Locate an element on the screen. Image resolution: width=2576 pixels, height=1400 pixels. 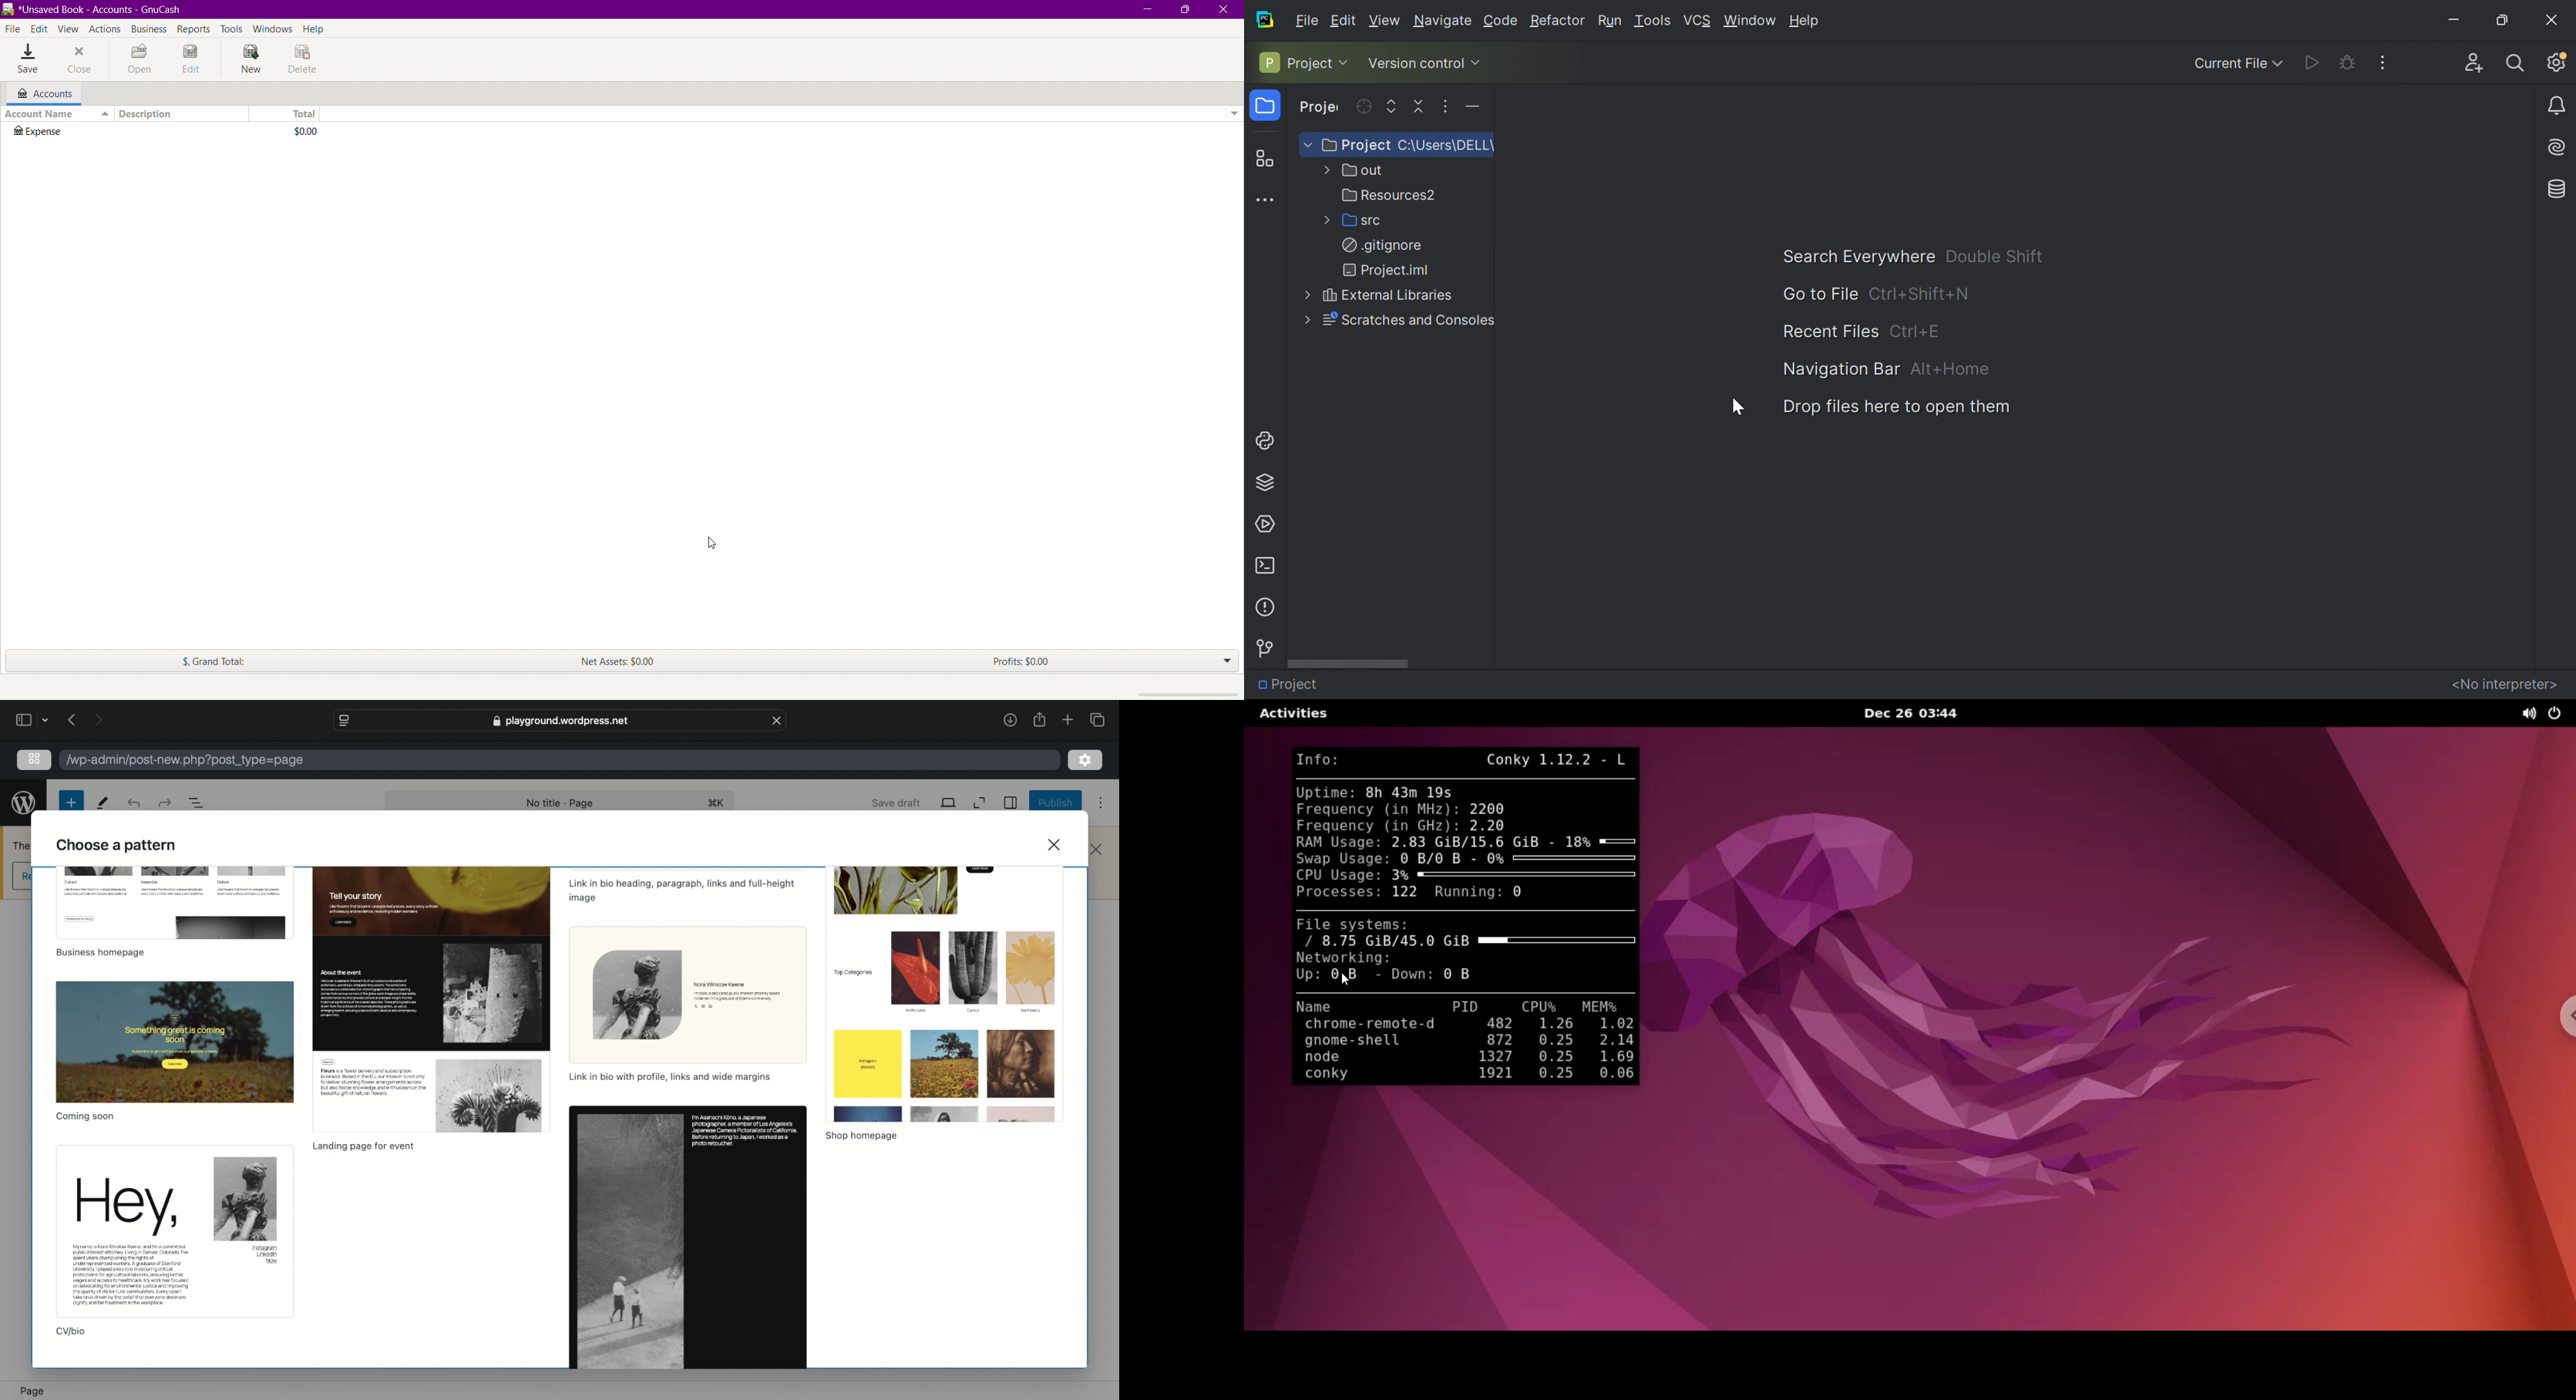
previous page is located at coordinates (72, 721).